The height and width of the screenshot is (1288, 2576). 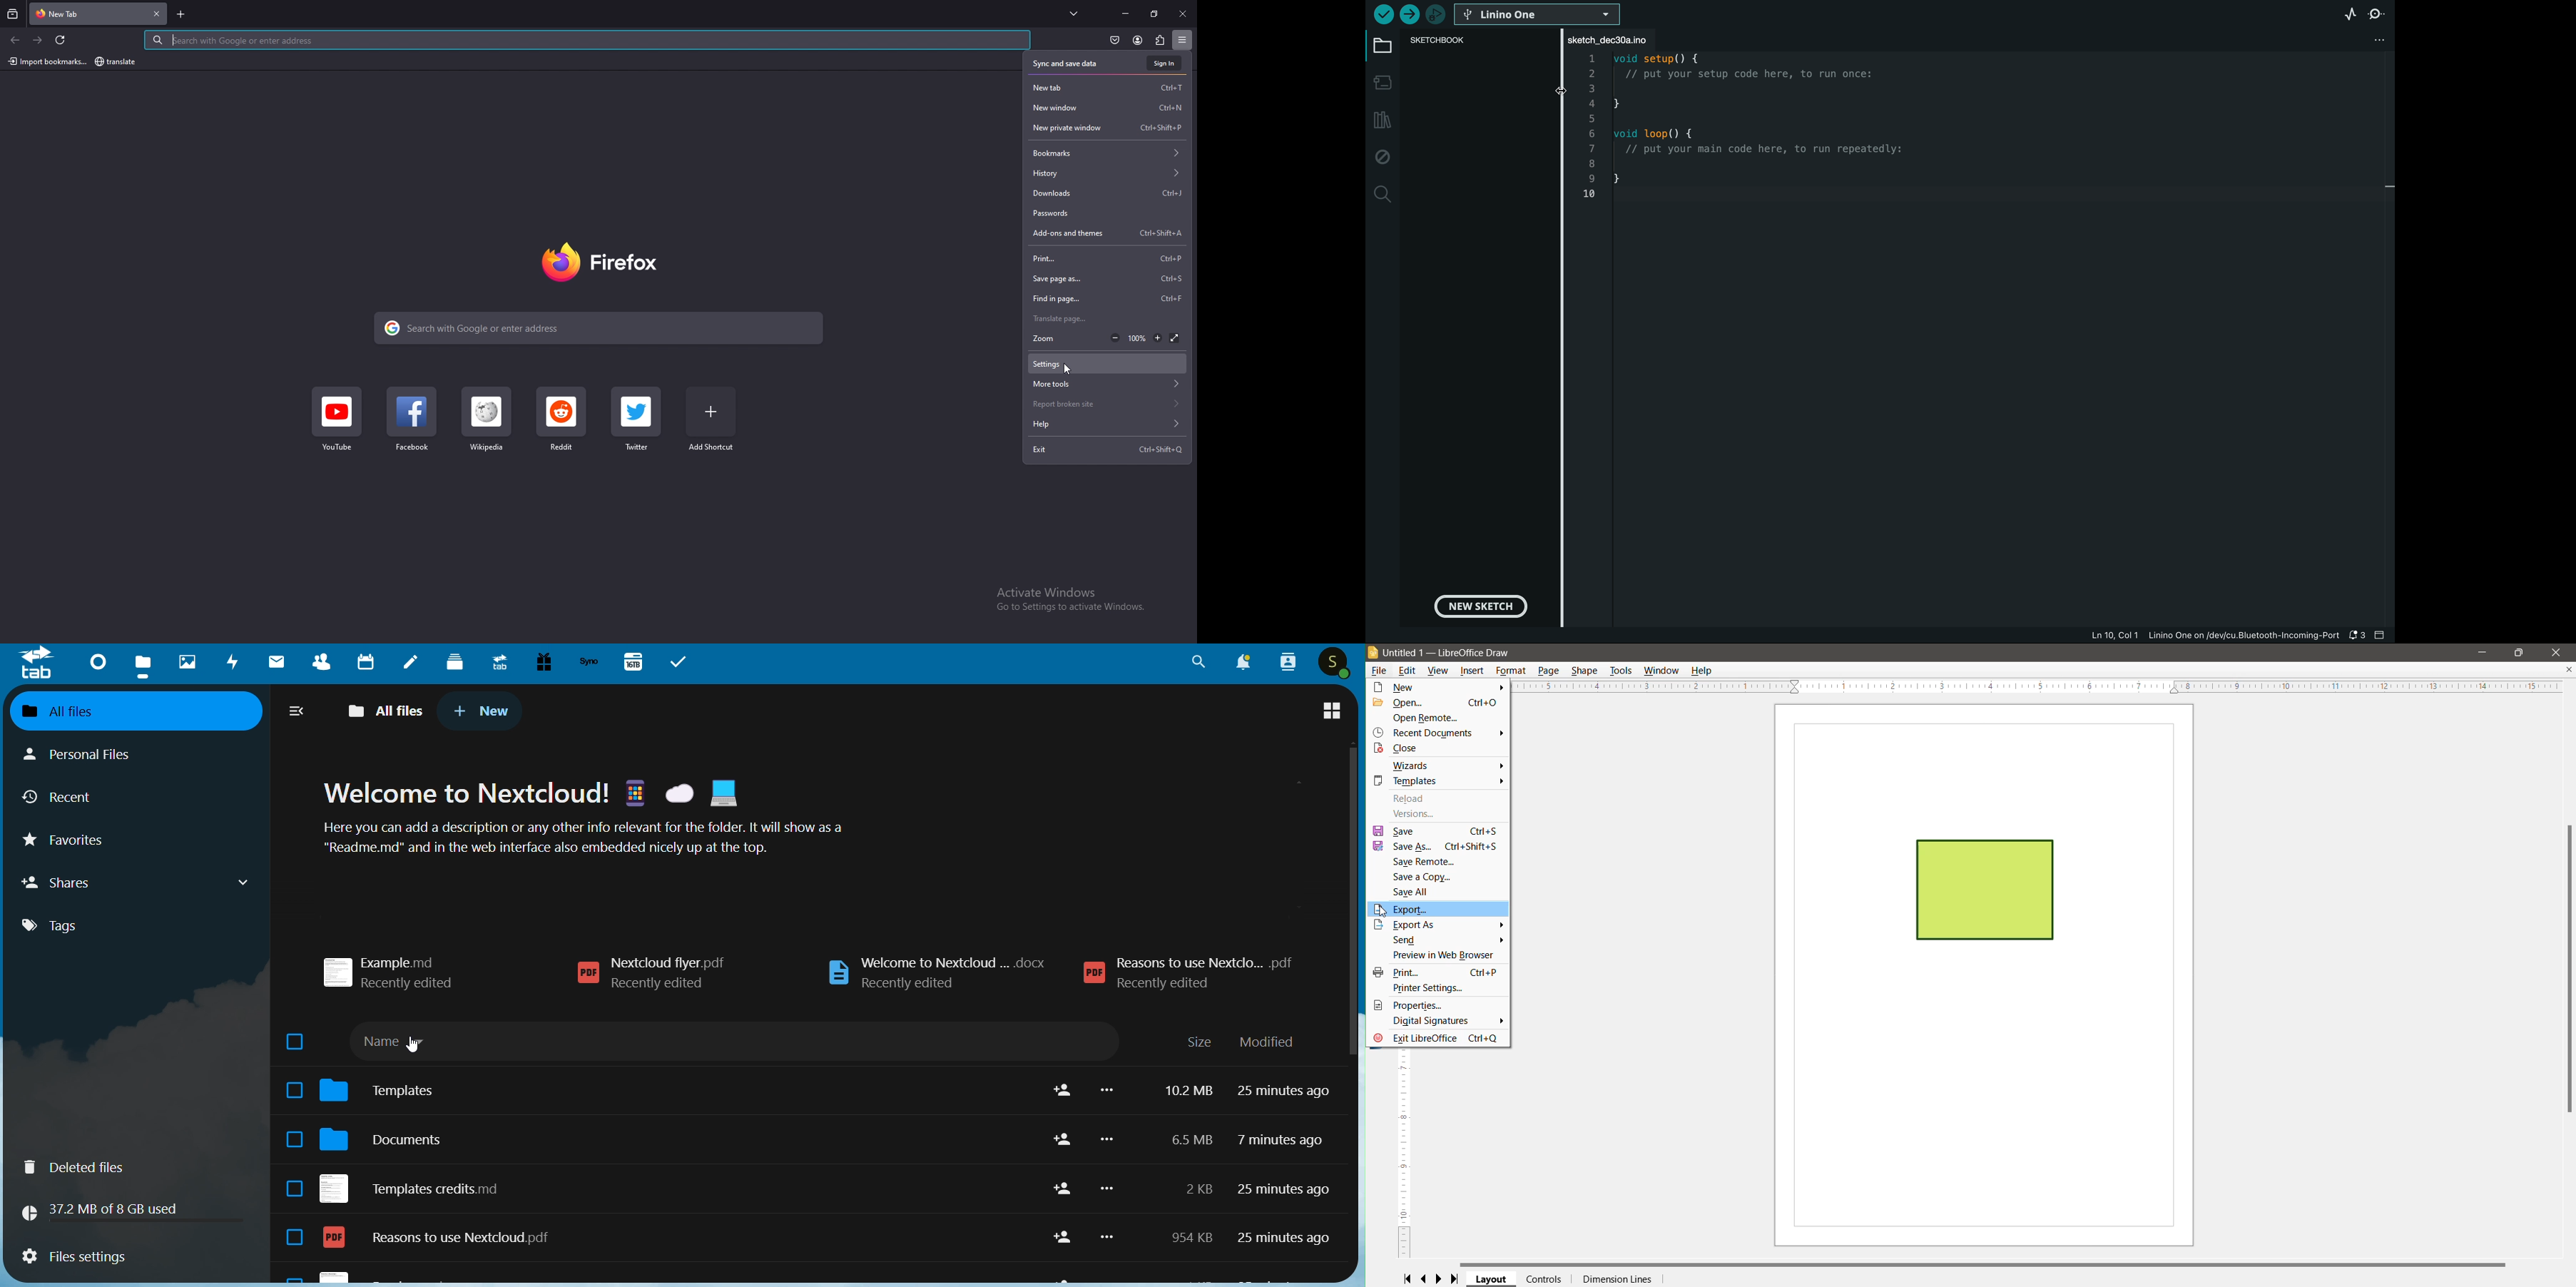 I want to click on report broken site, so click(x=1109, y=403).